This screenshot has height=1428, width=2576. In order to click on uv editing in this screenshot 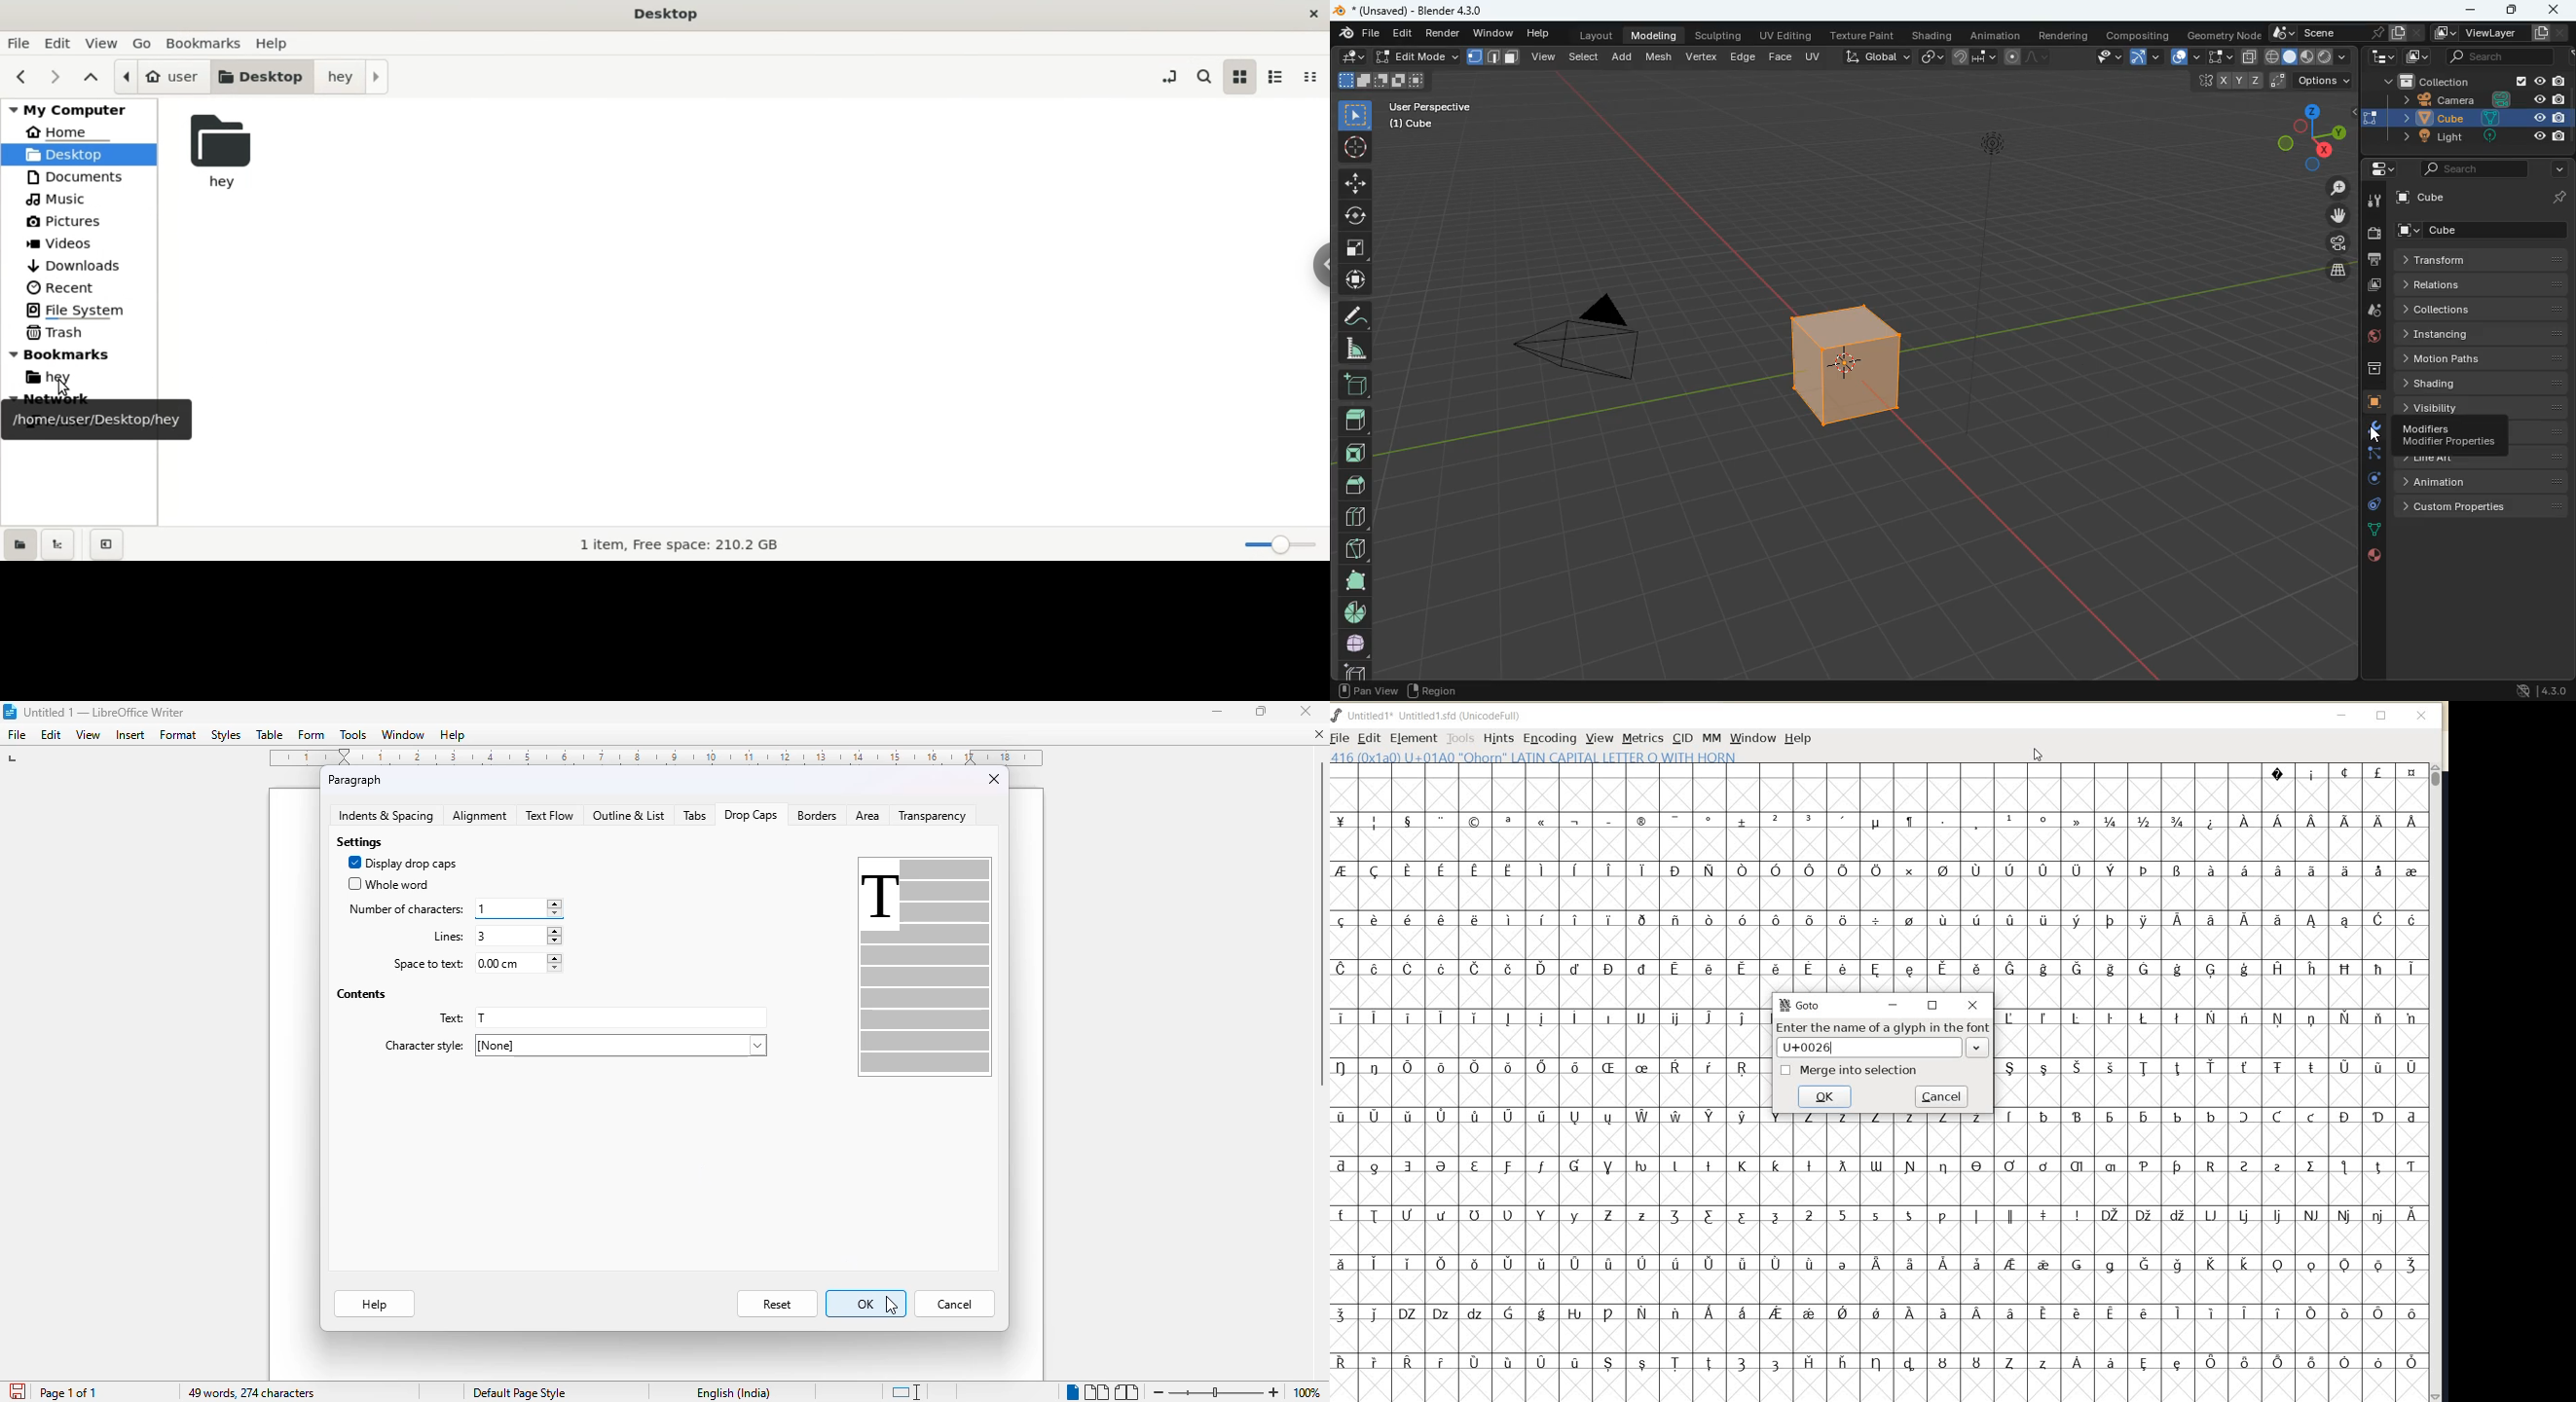, I will do `click(1786, 35)`.